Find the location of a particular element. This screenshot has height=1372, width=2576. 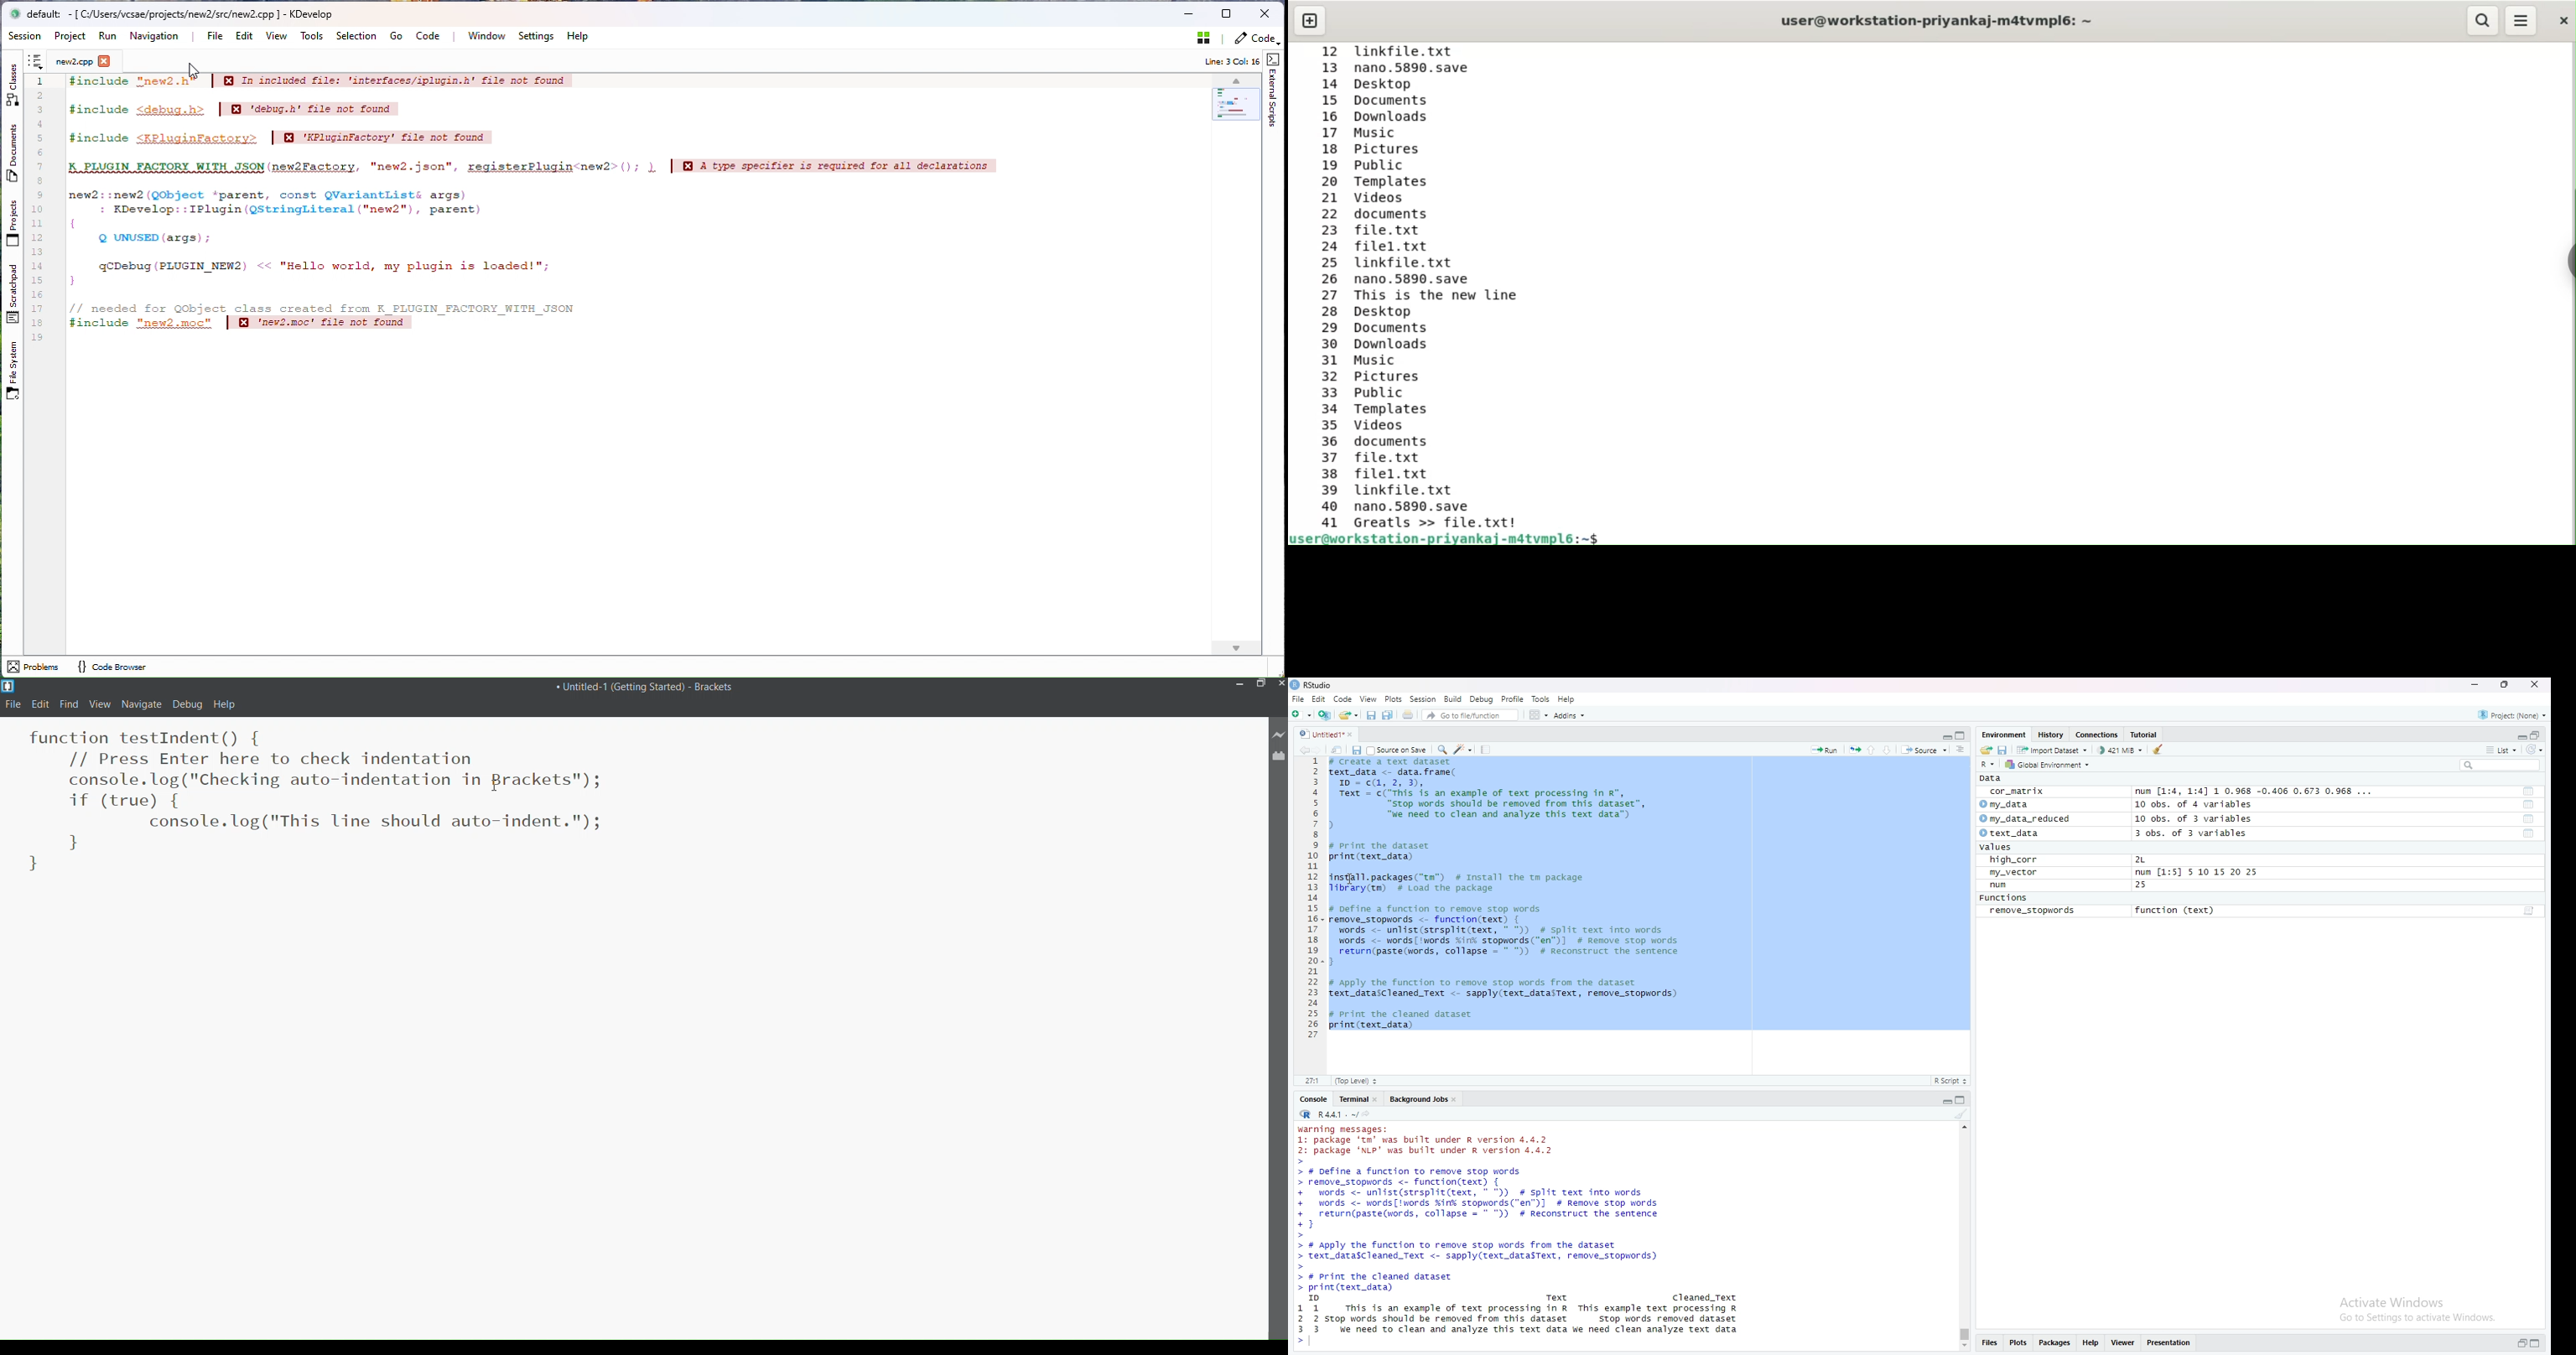

save in current document is located at coordinates (1356, 750).